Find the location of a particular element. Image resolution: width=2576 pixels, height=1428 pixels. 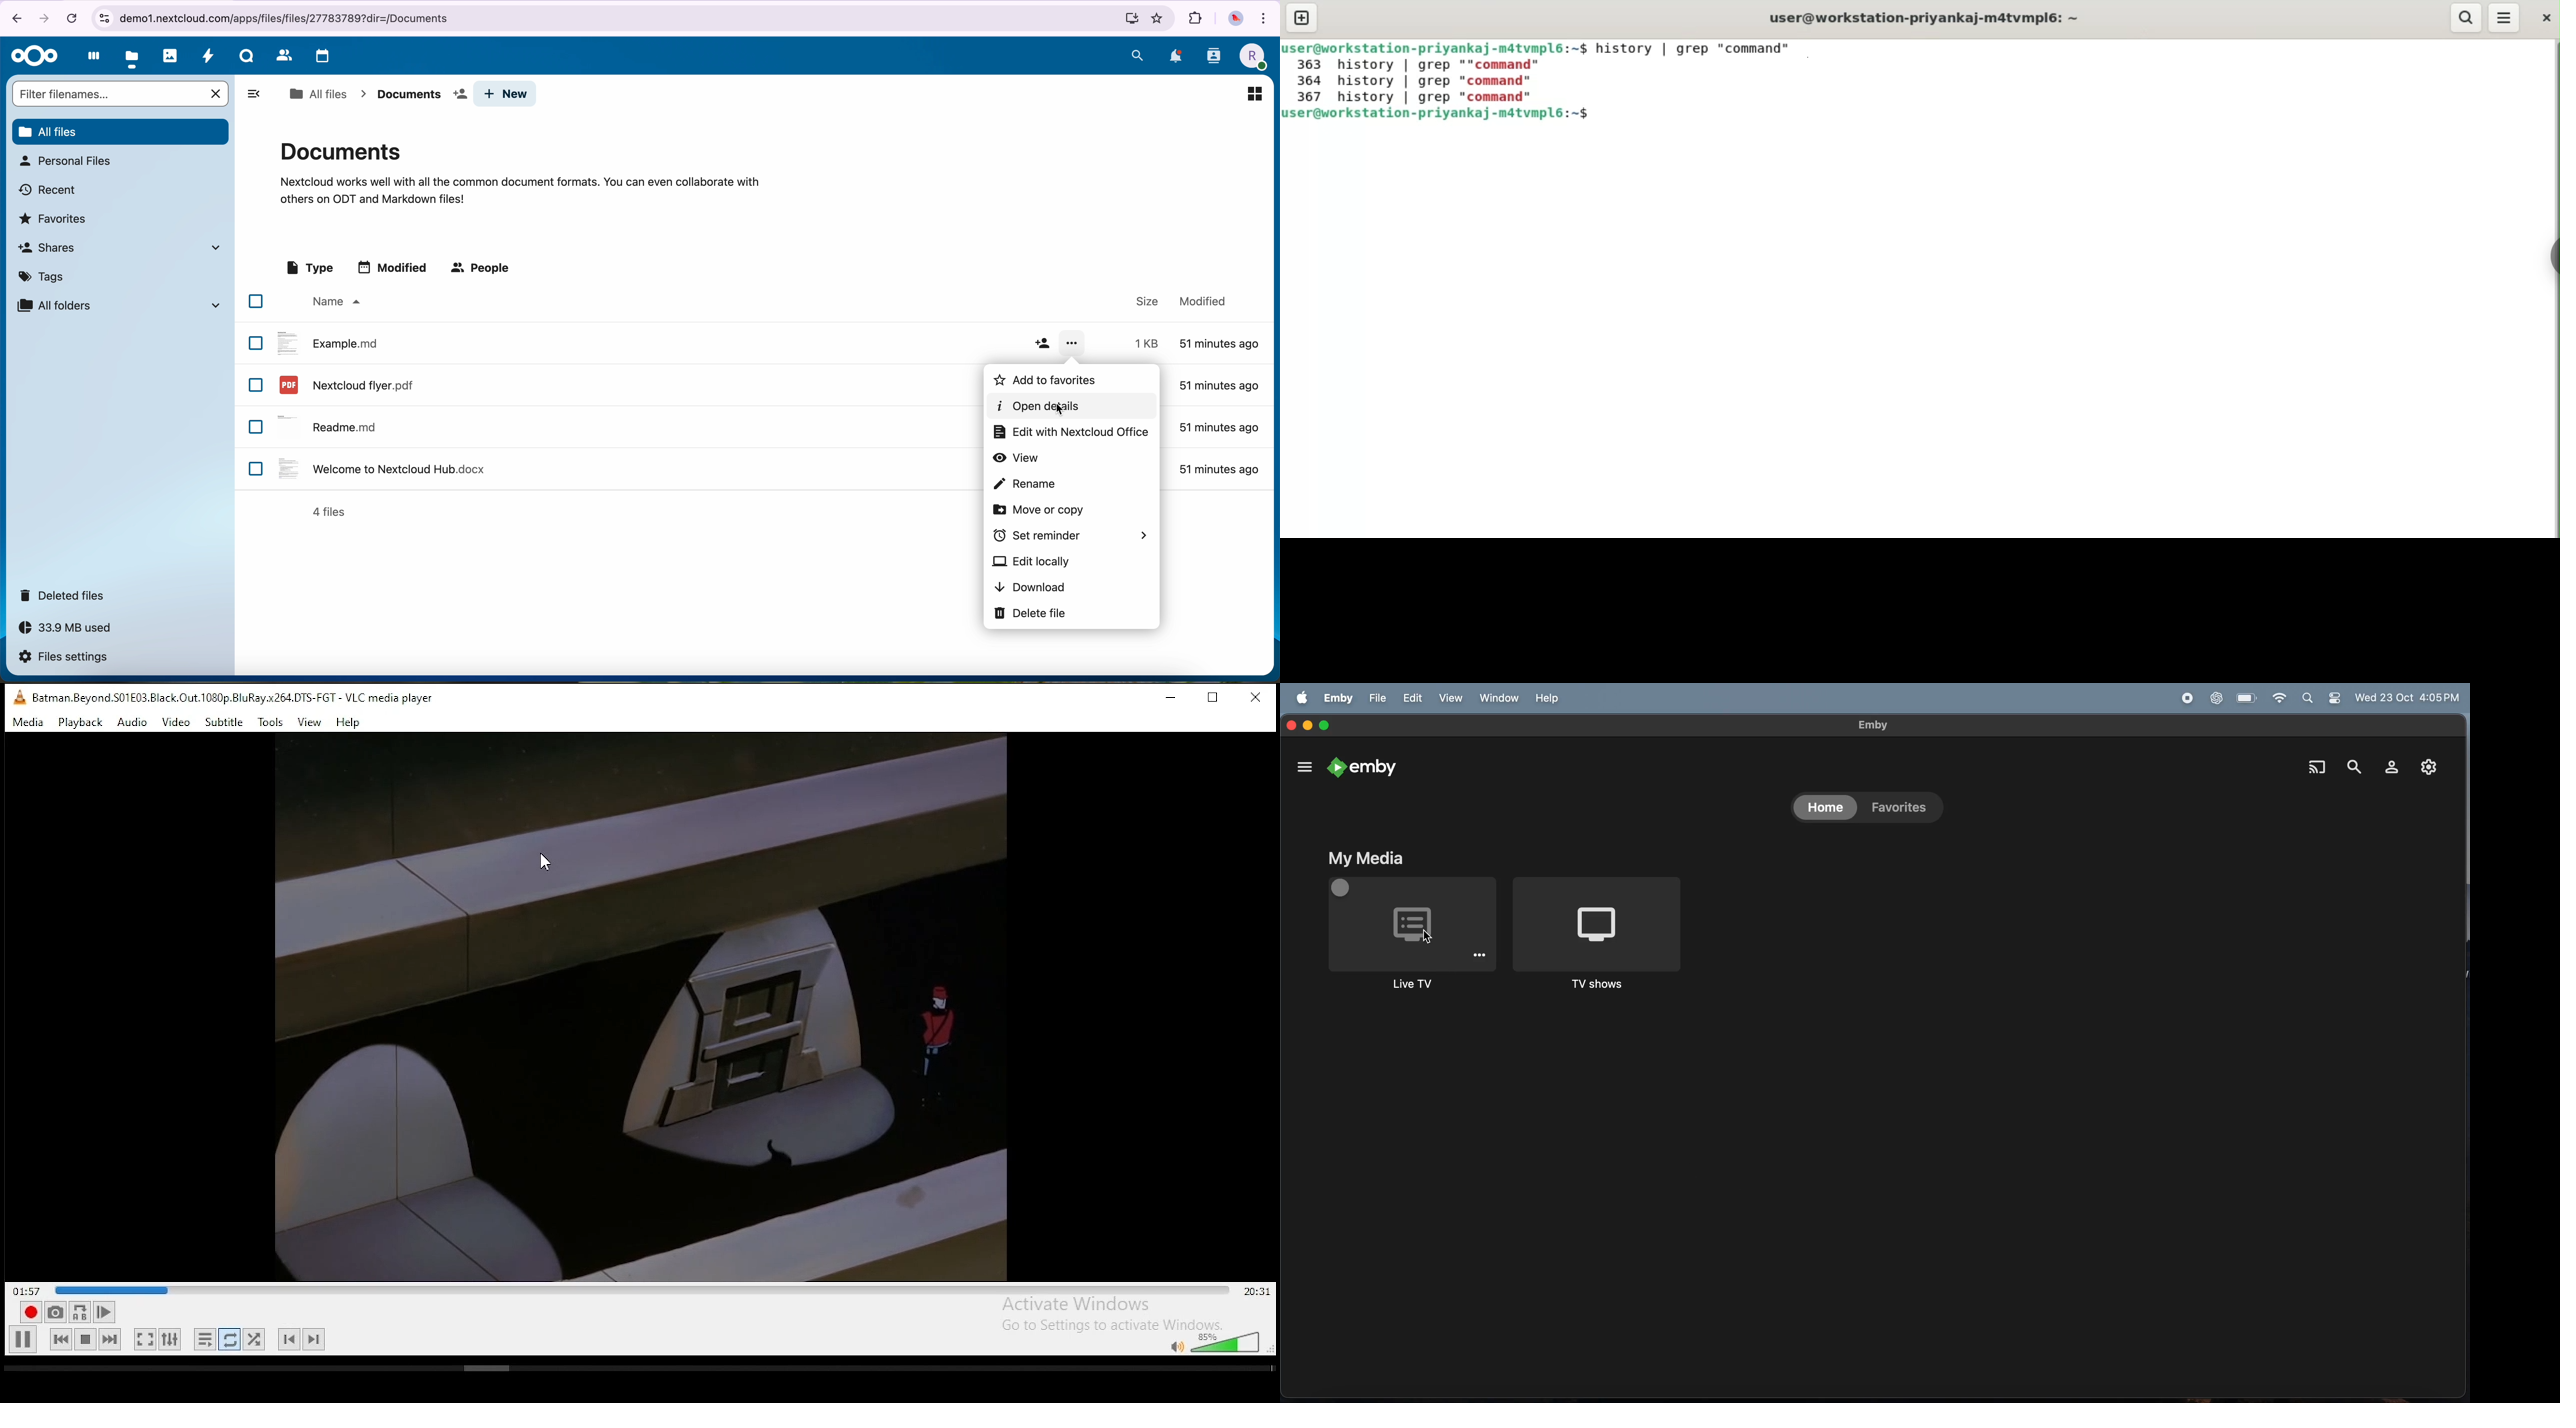

cancel is located at coordinates (217, 94).